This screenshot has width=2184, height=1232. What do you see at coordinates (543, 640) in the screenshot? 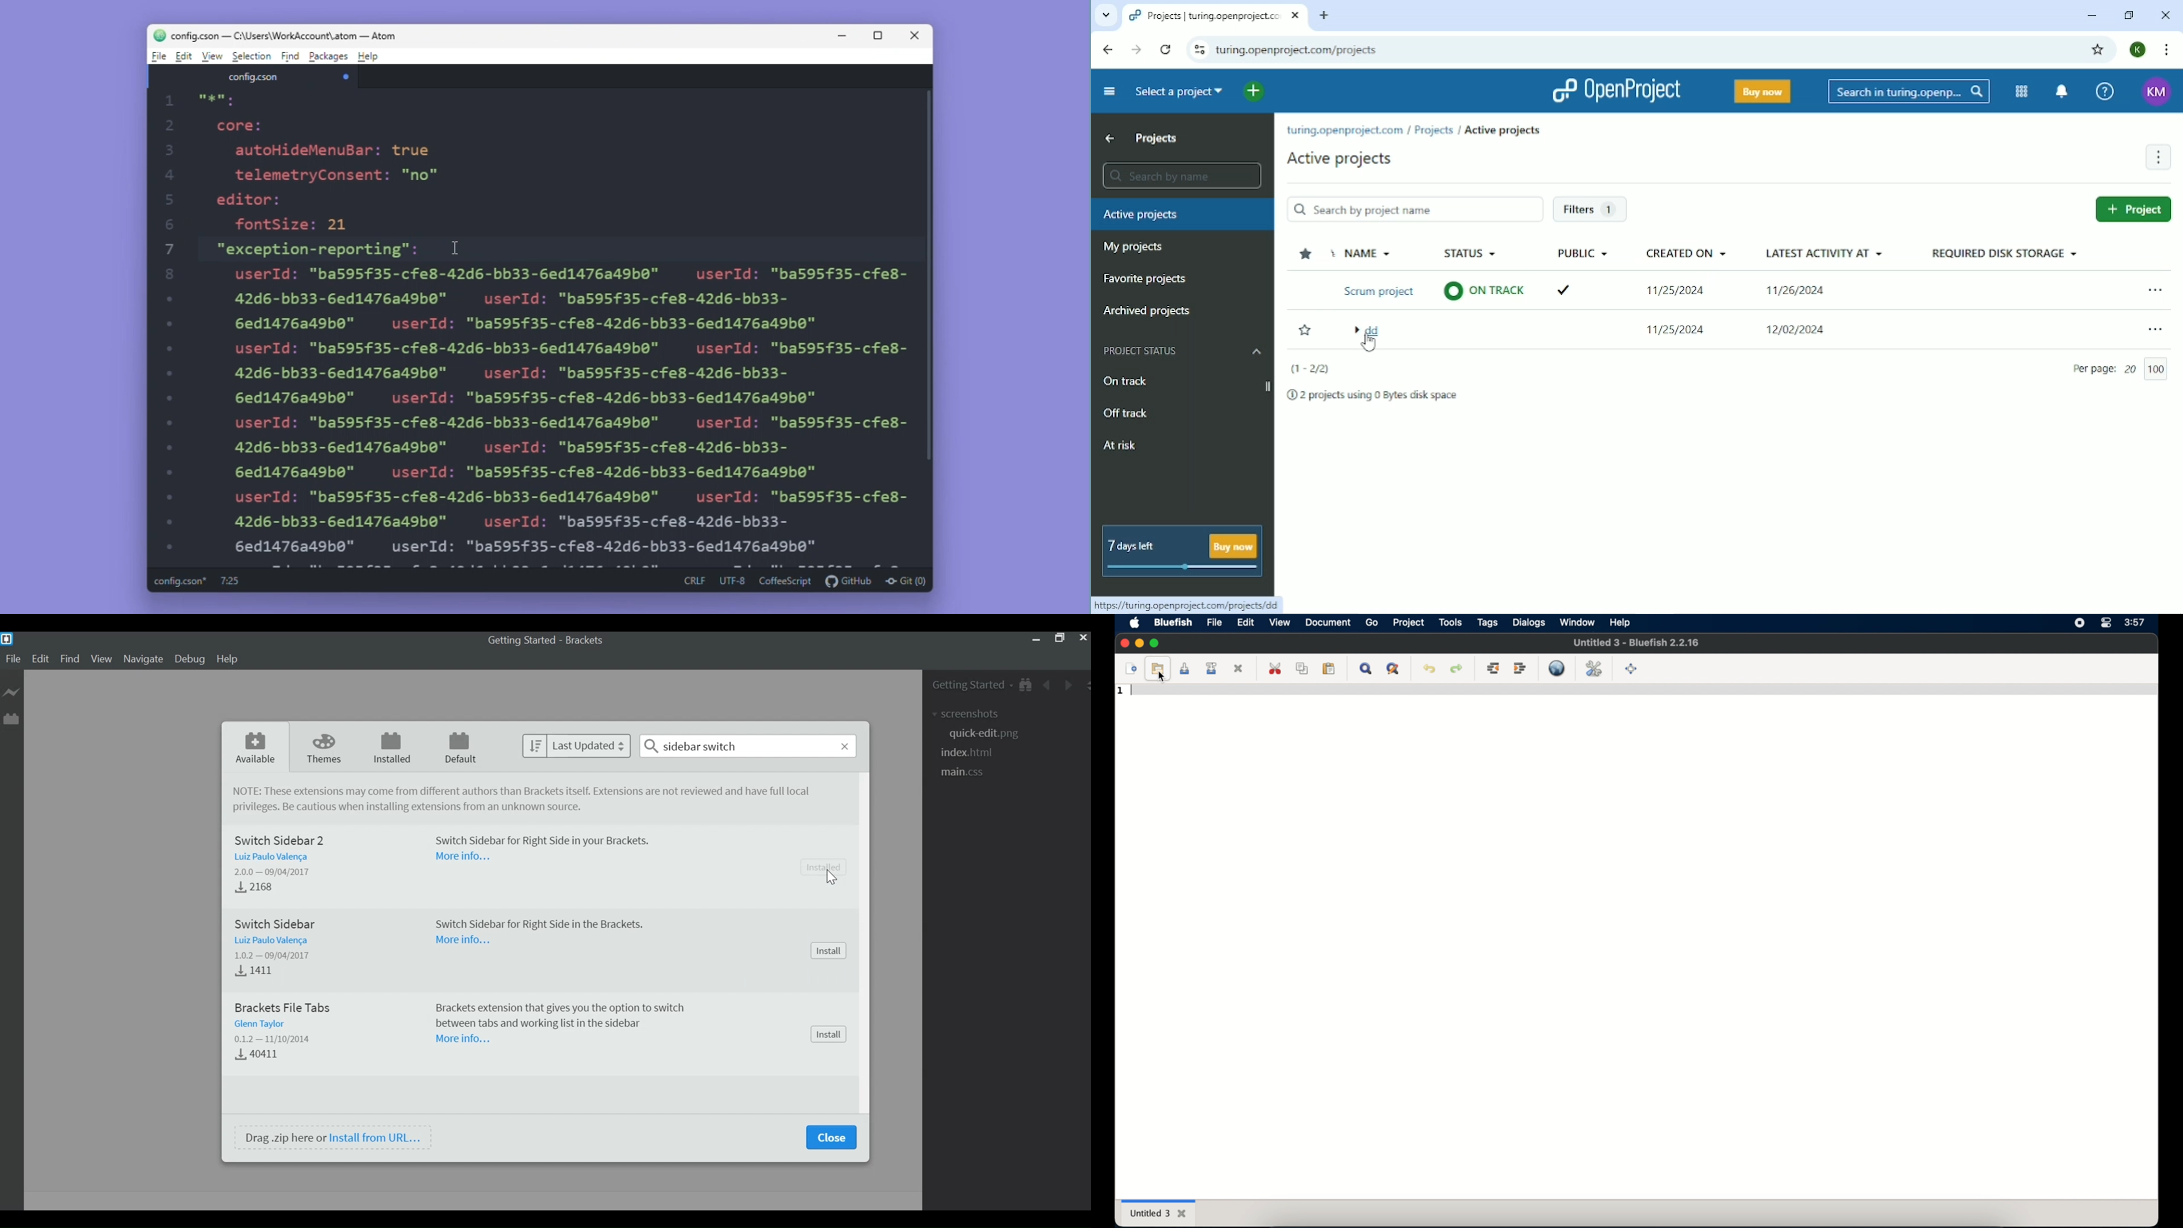
I see `Getting Started - Brackets` at bounding box center [543, 640].